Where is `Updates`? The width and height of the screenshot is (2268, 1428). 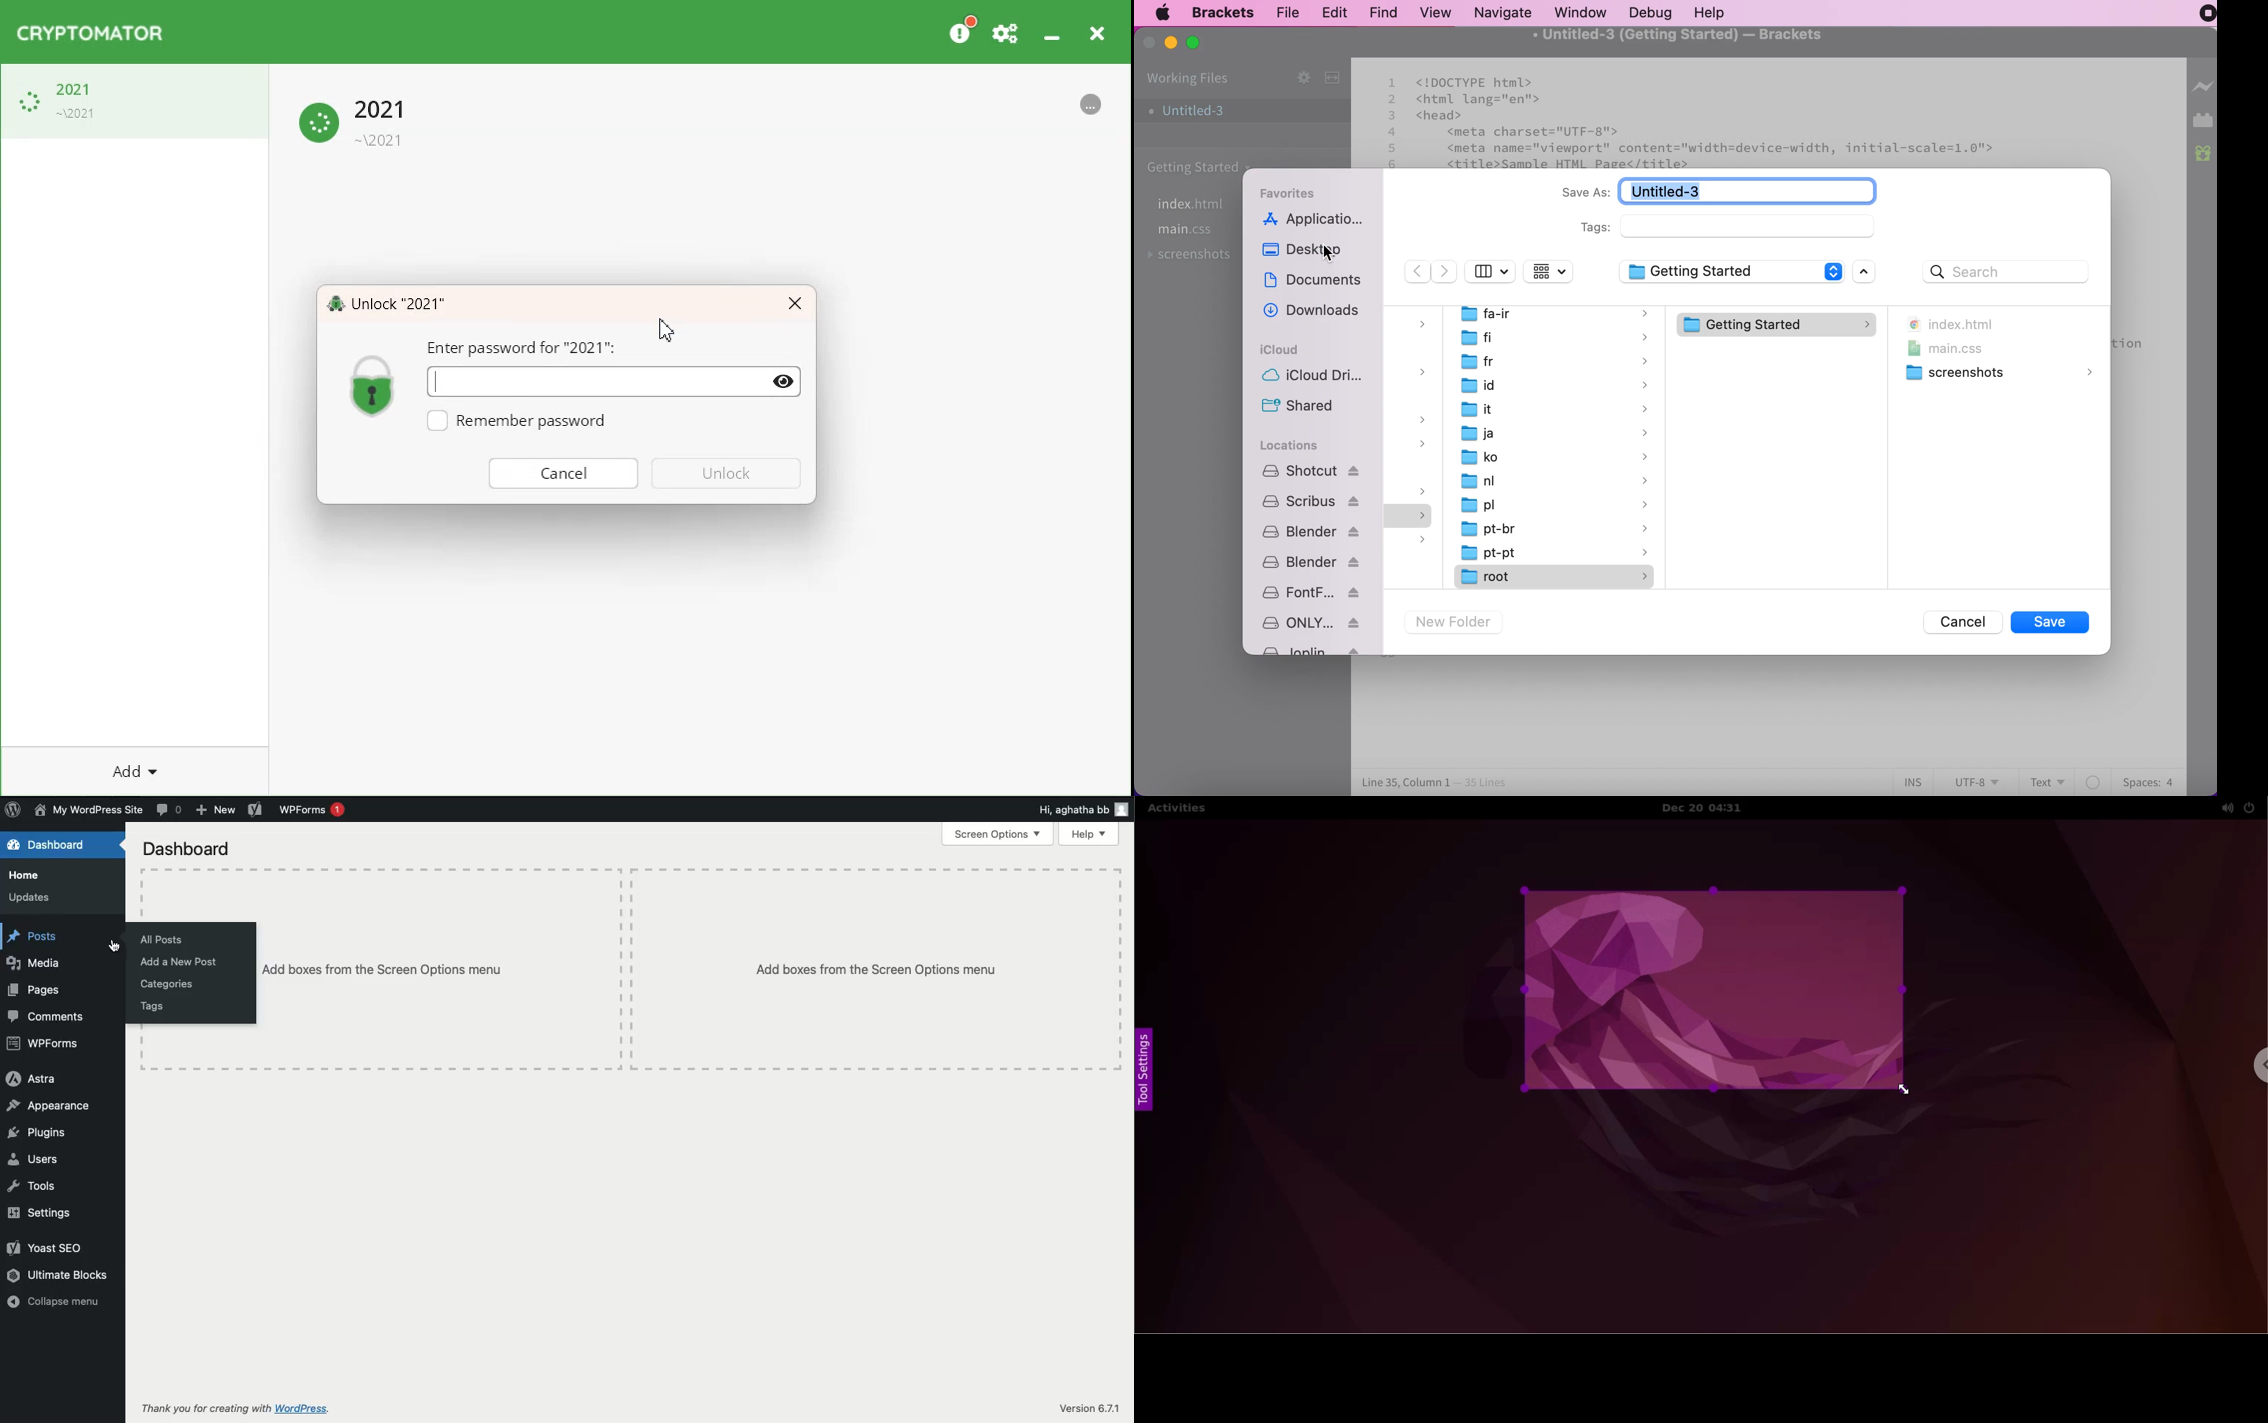 Updates is located at coordinates (34, 898).